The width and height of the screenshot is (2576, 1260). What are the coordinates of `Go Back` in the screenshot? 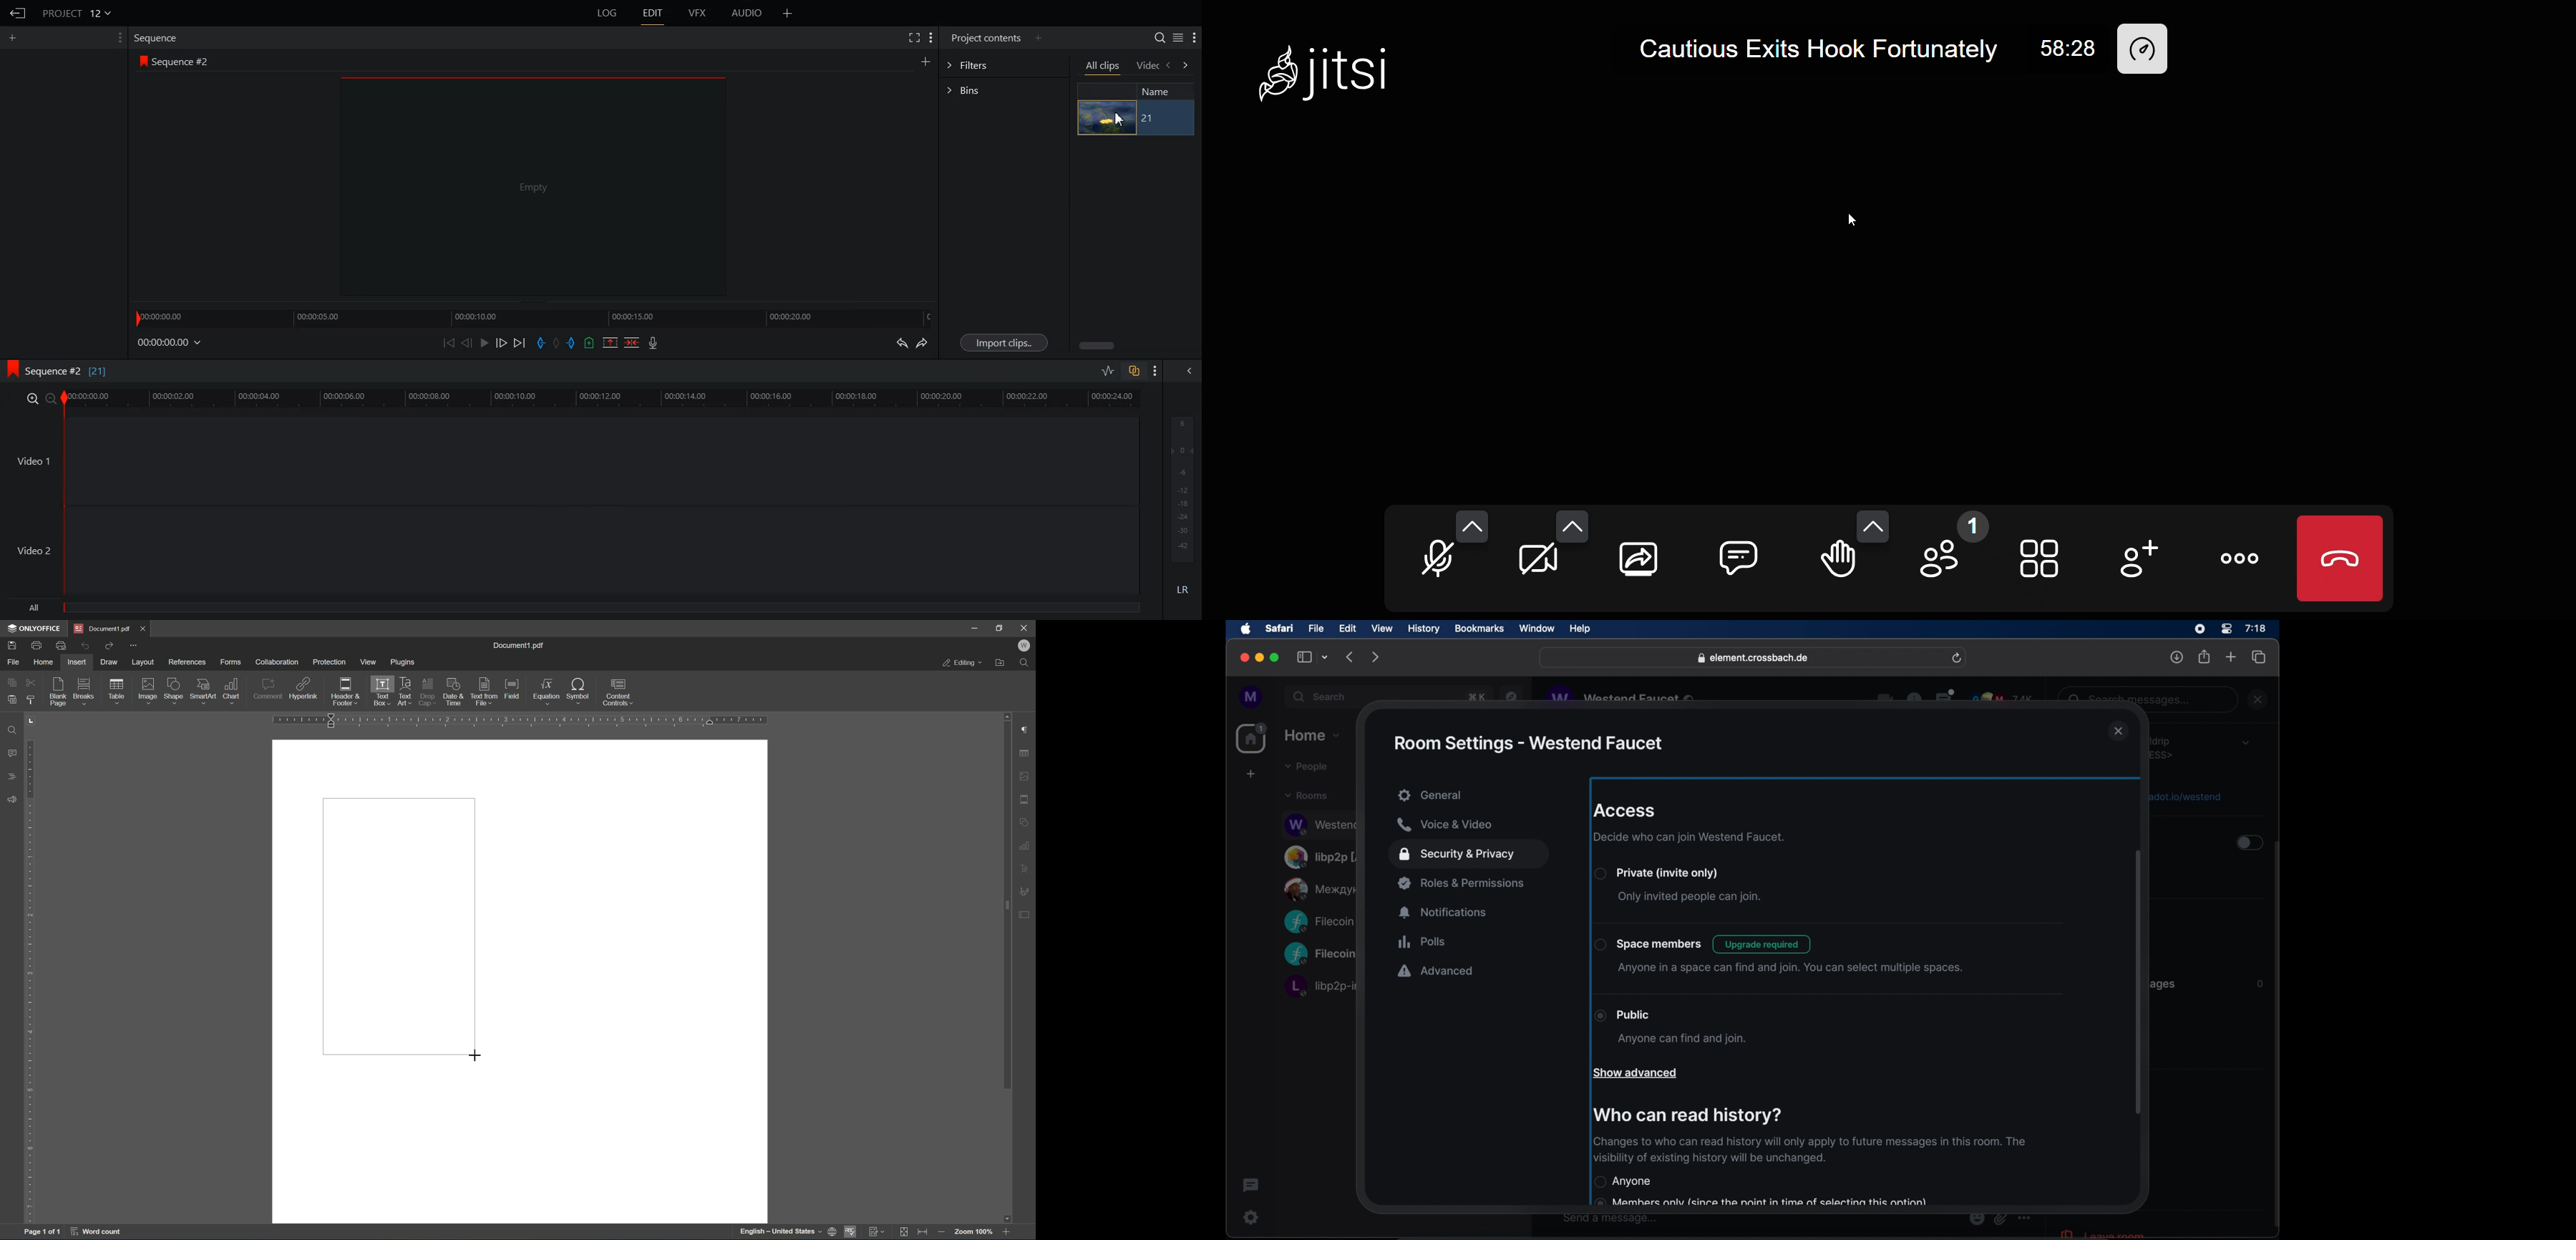 It's located at (19, 14).